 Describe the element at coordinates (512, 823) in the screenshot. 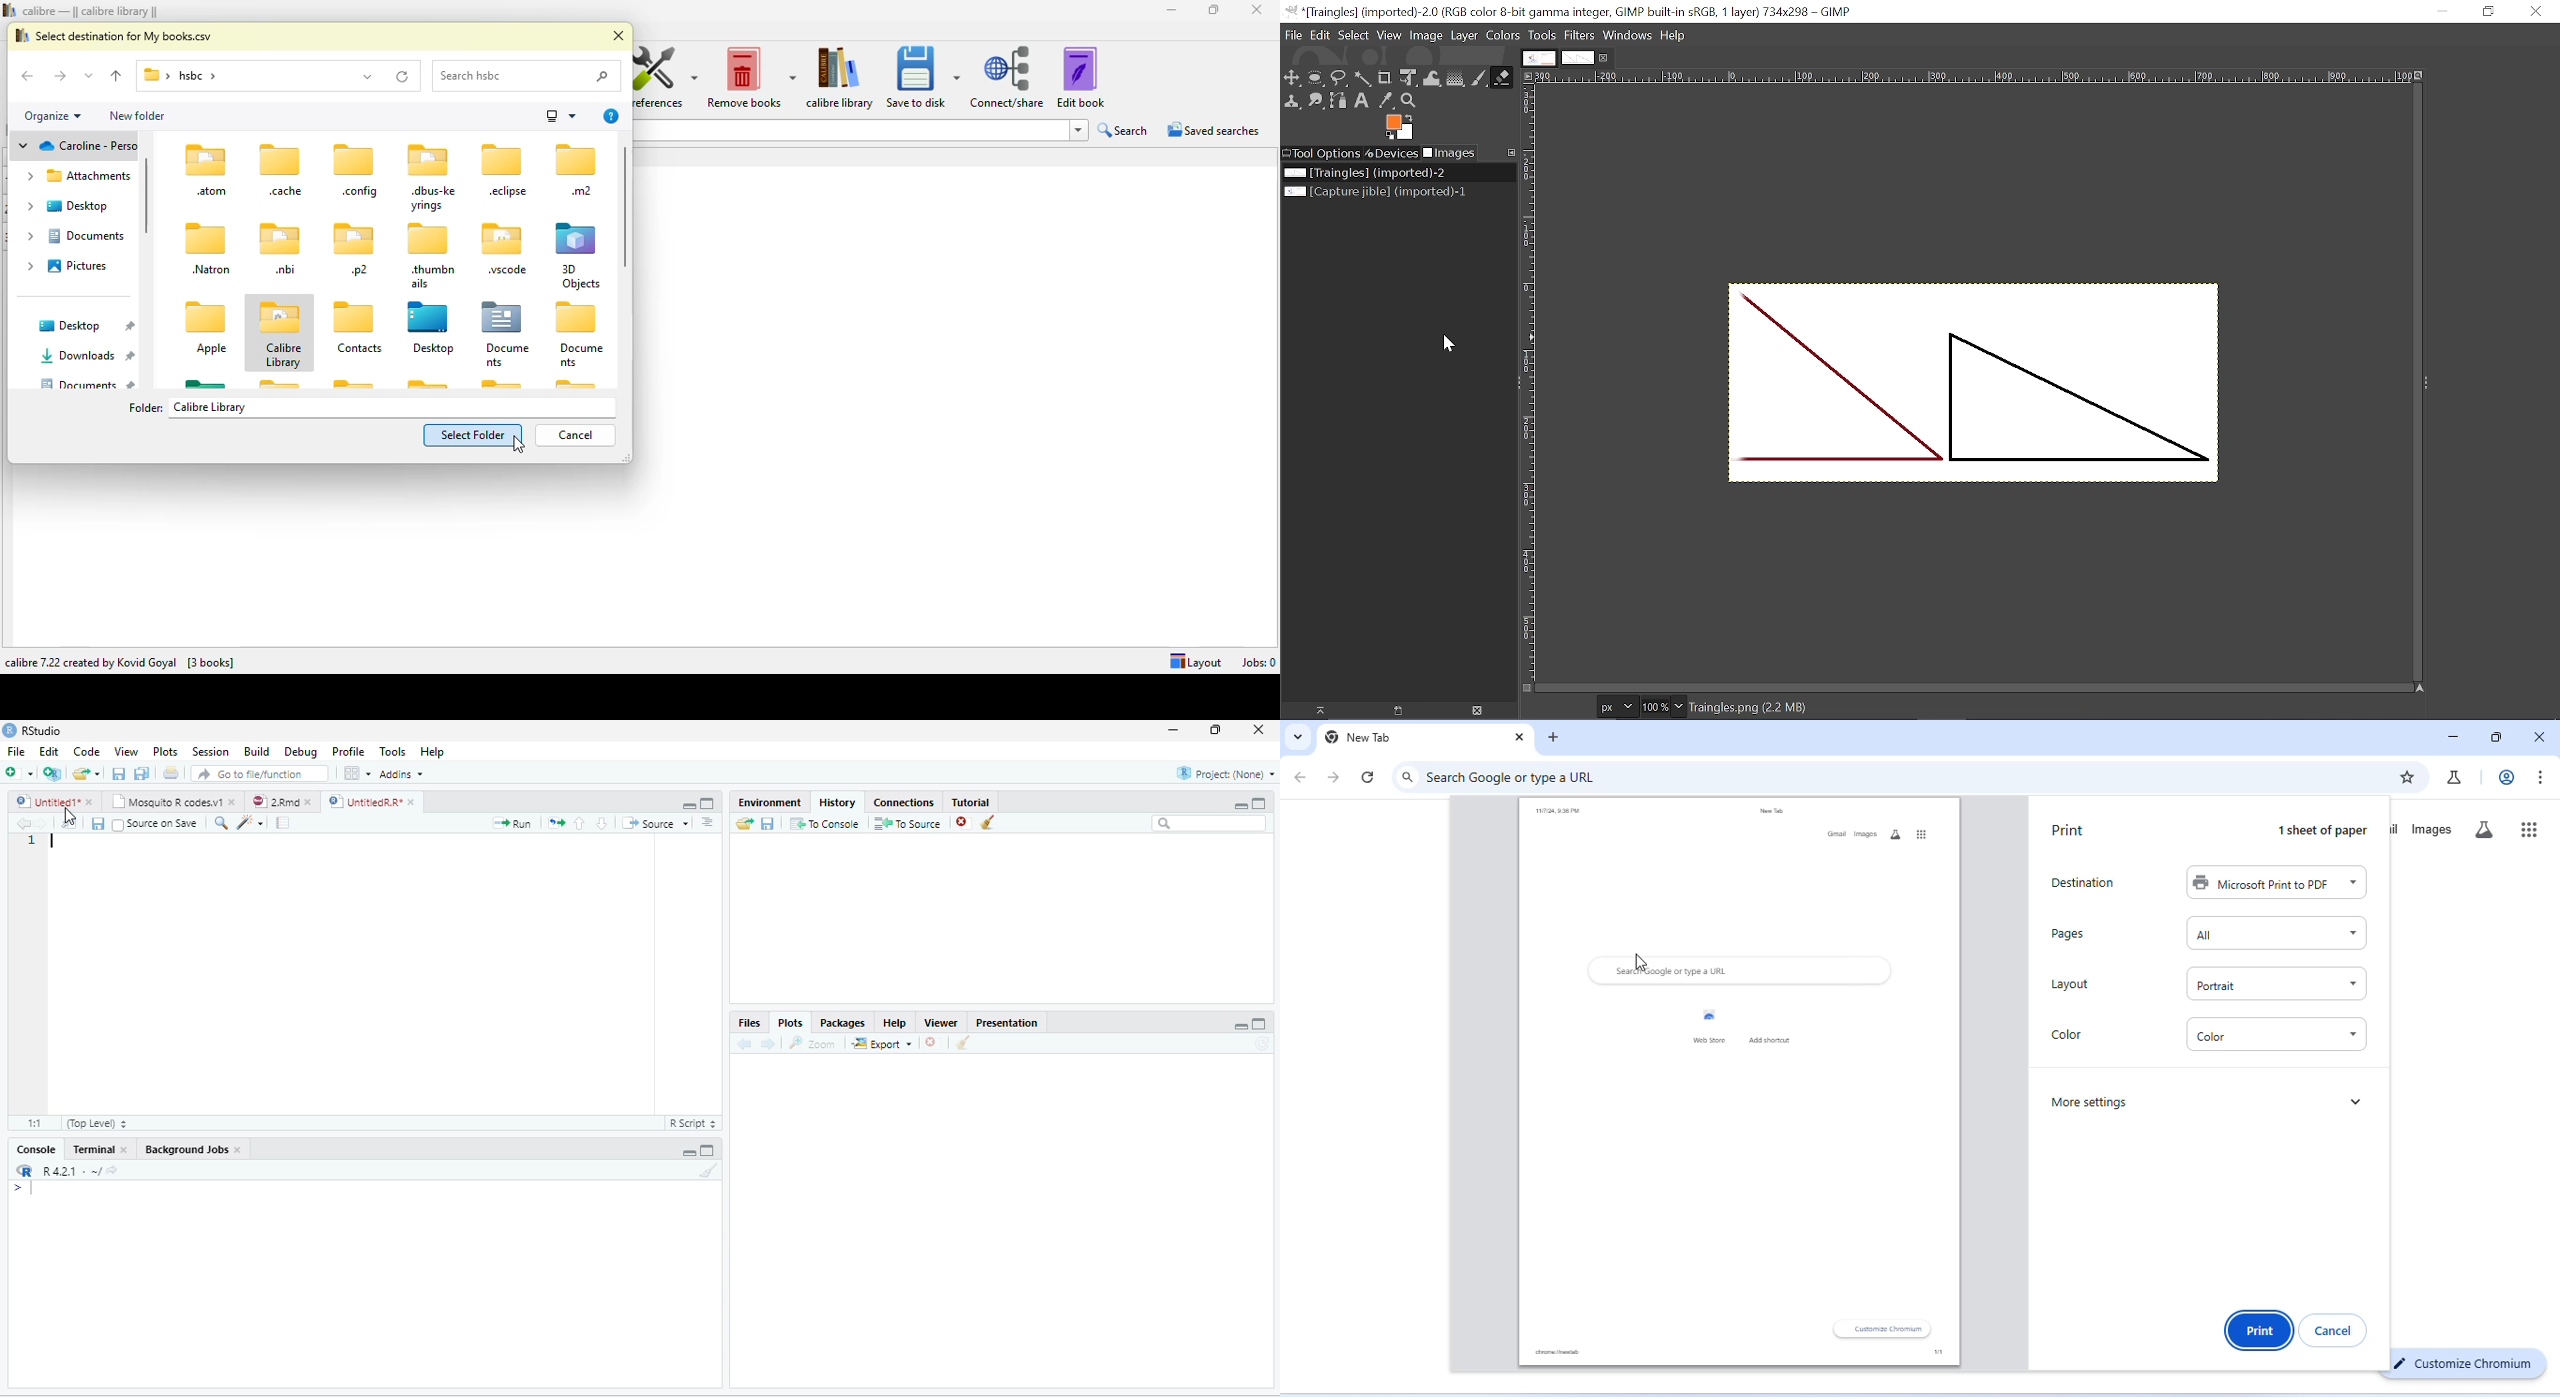

I see `Run` at that location.